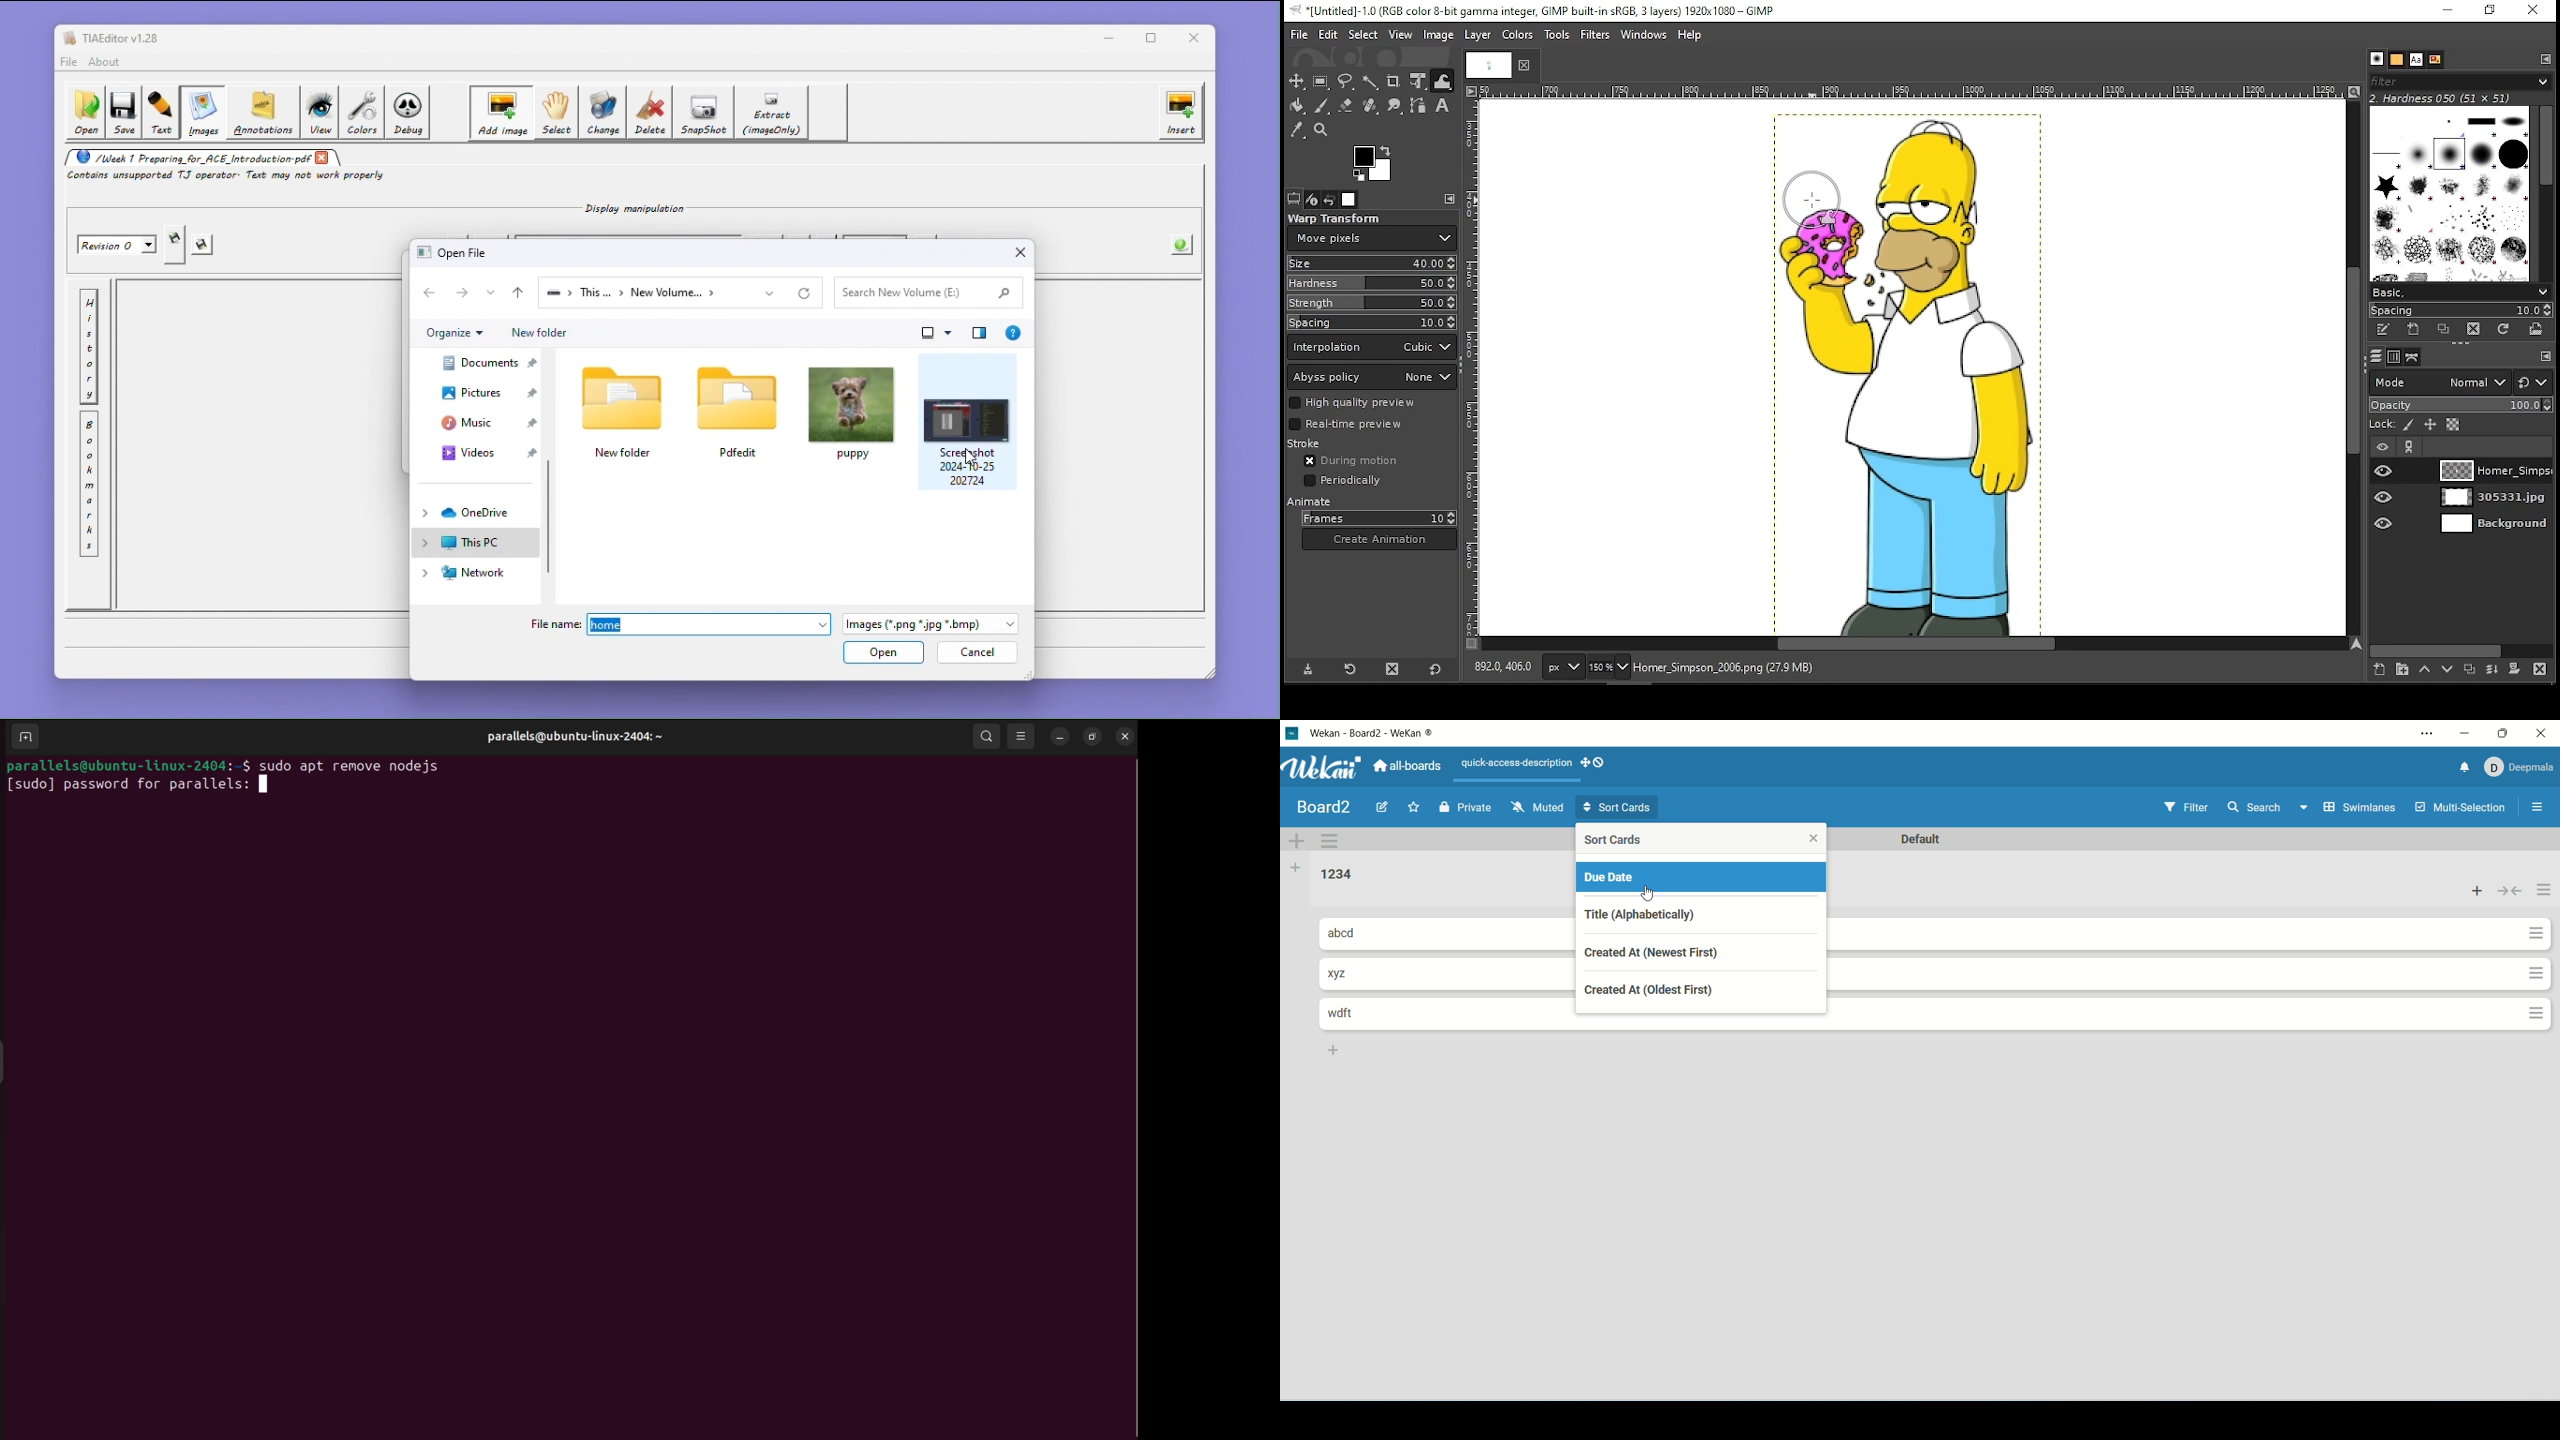 Image resolution: width=2576 pixels, height=1456 pixels. Describe the element at coordinates (1595, 763) in the screenshot. I see `show-desktop-drag-handles` at that location.